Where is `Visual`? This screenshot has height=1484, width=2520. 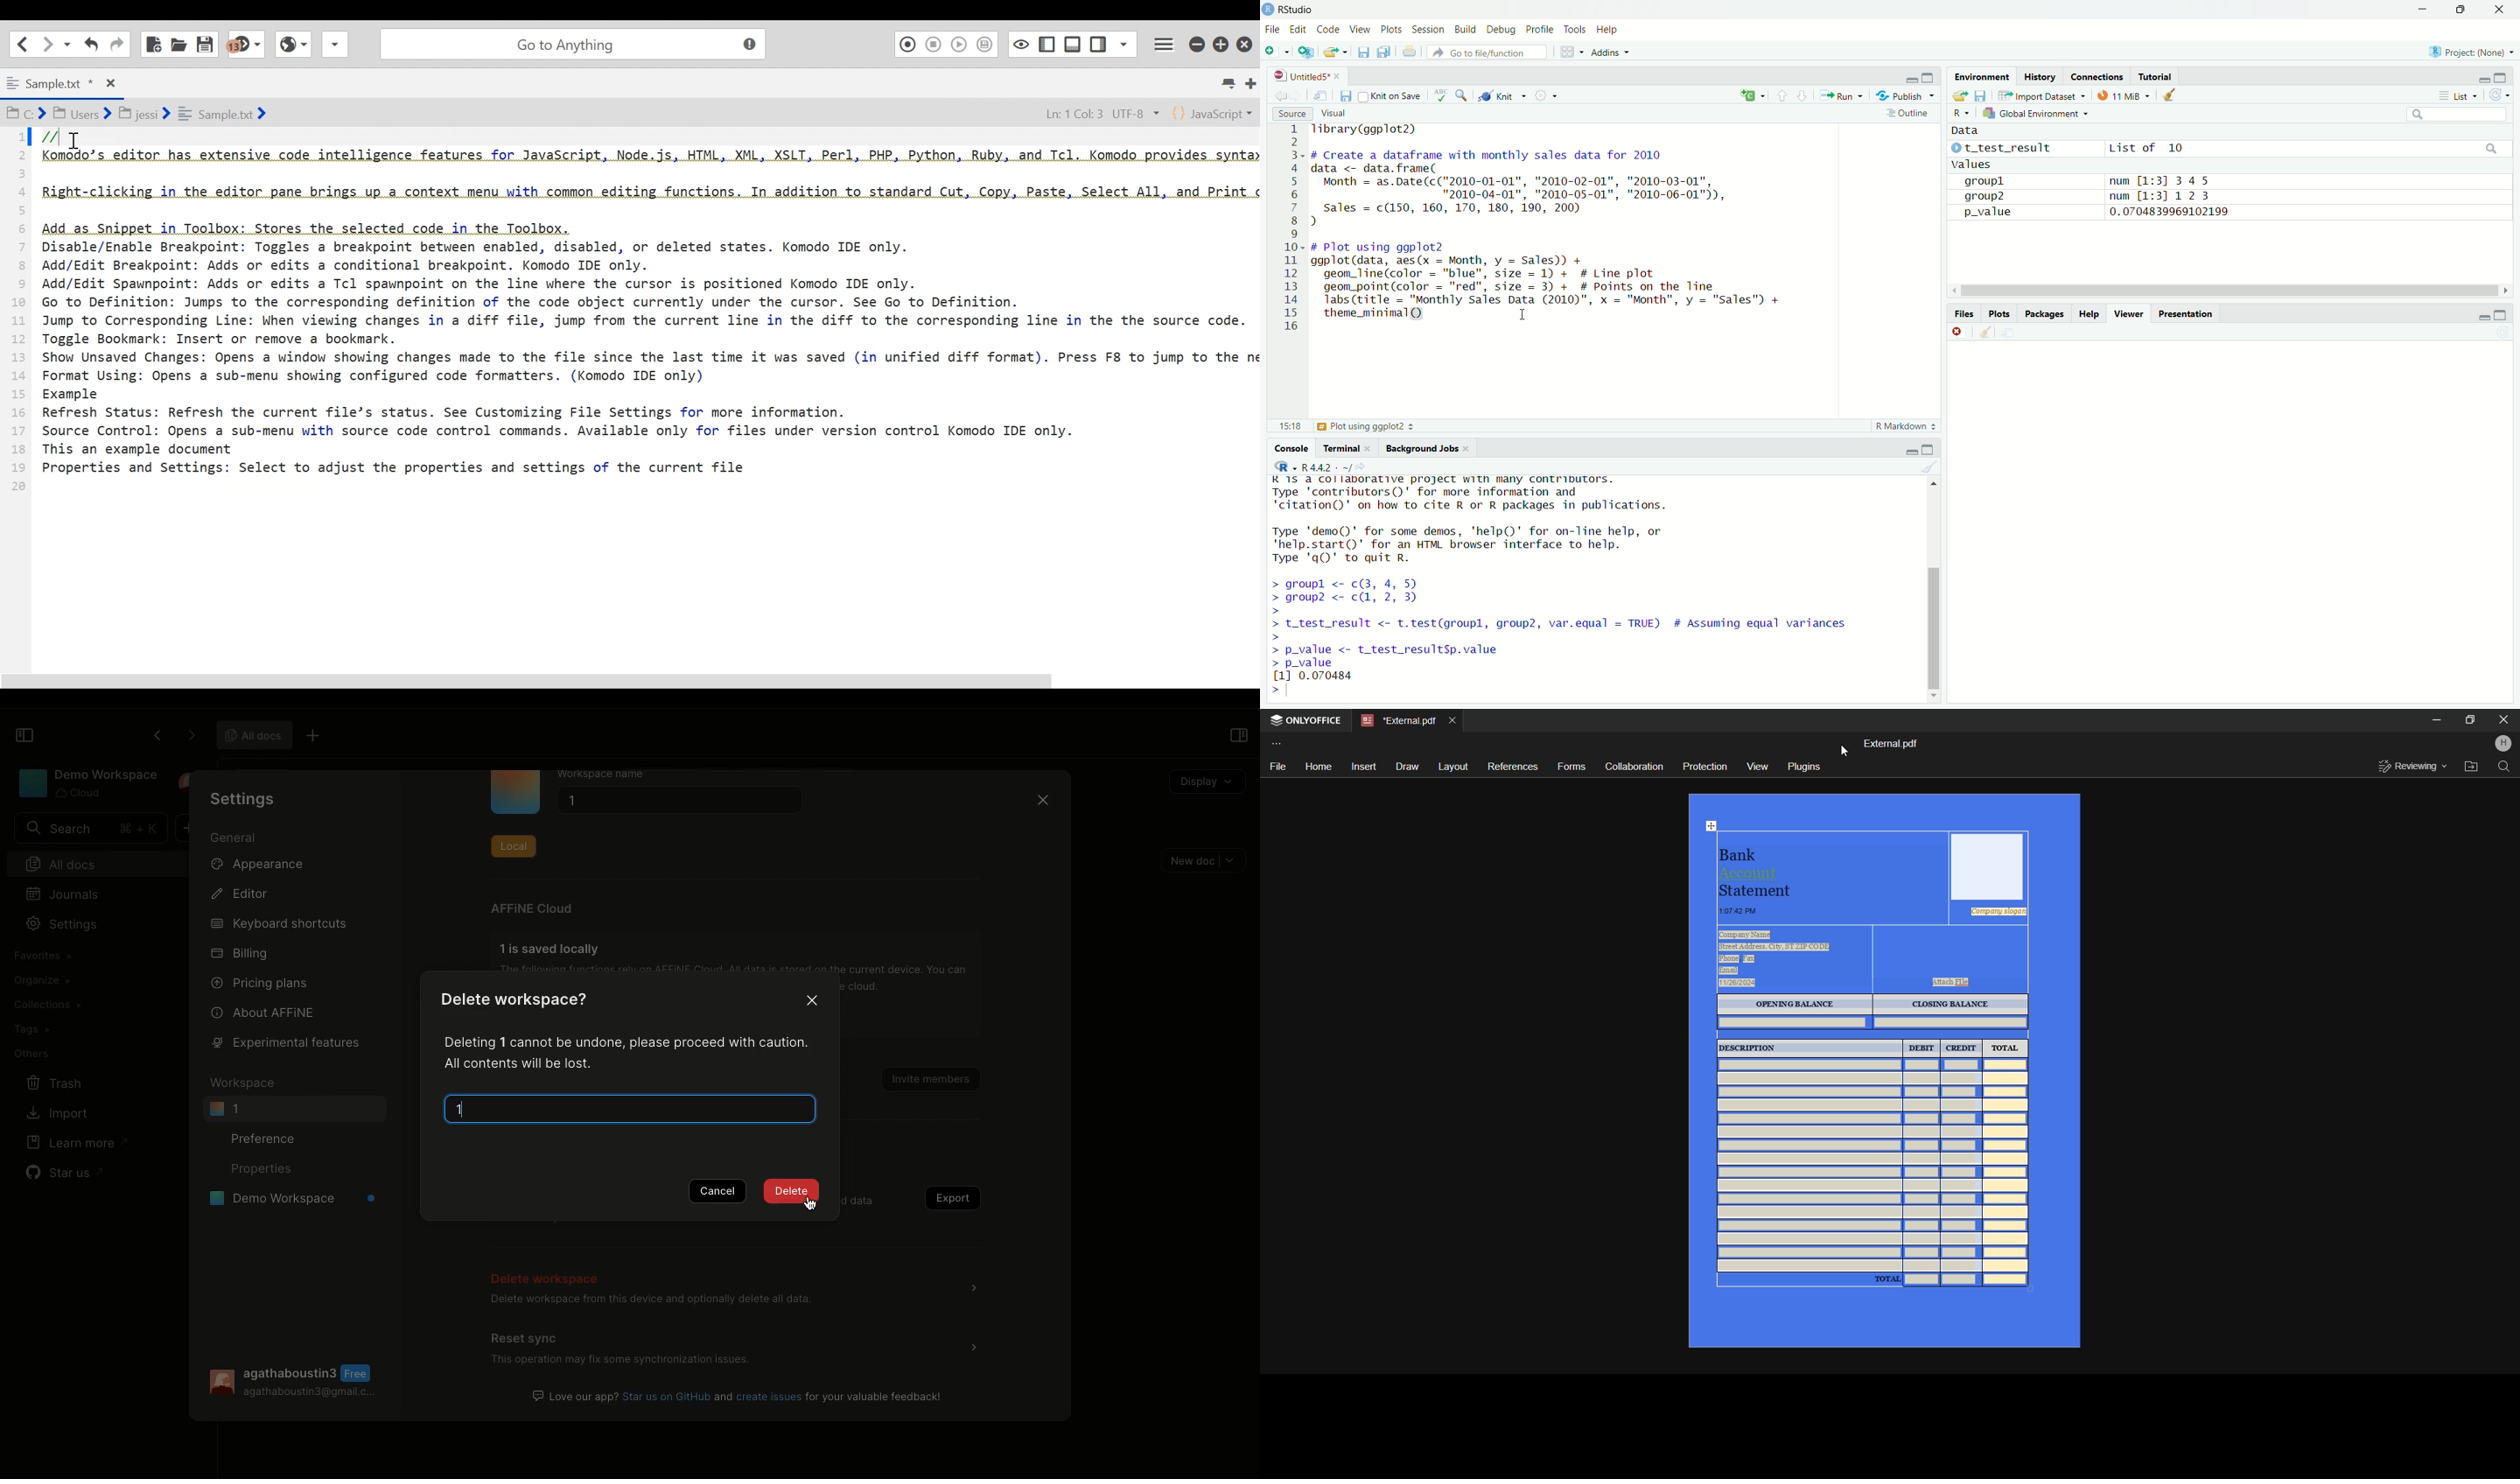
Visual is located at coordinates (1335, 112).